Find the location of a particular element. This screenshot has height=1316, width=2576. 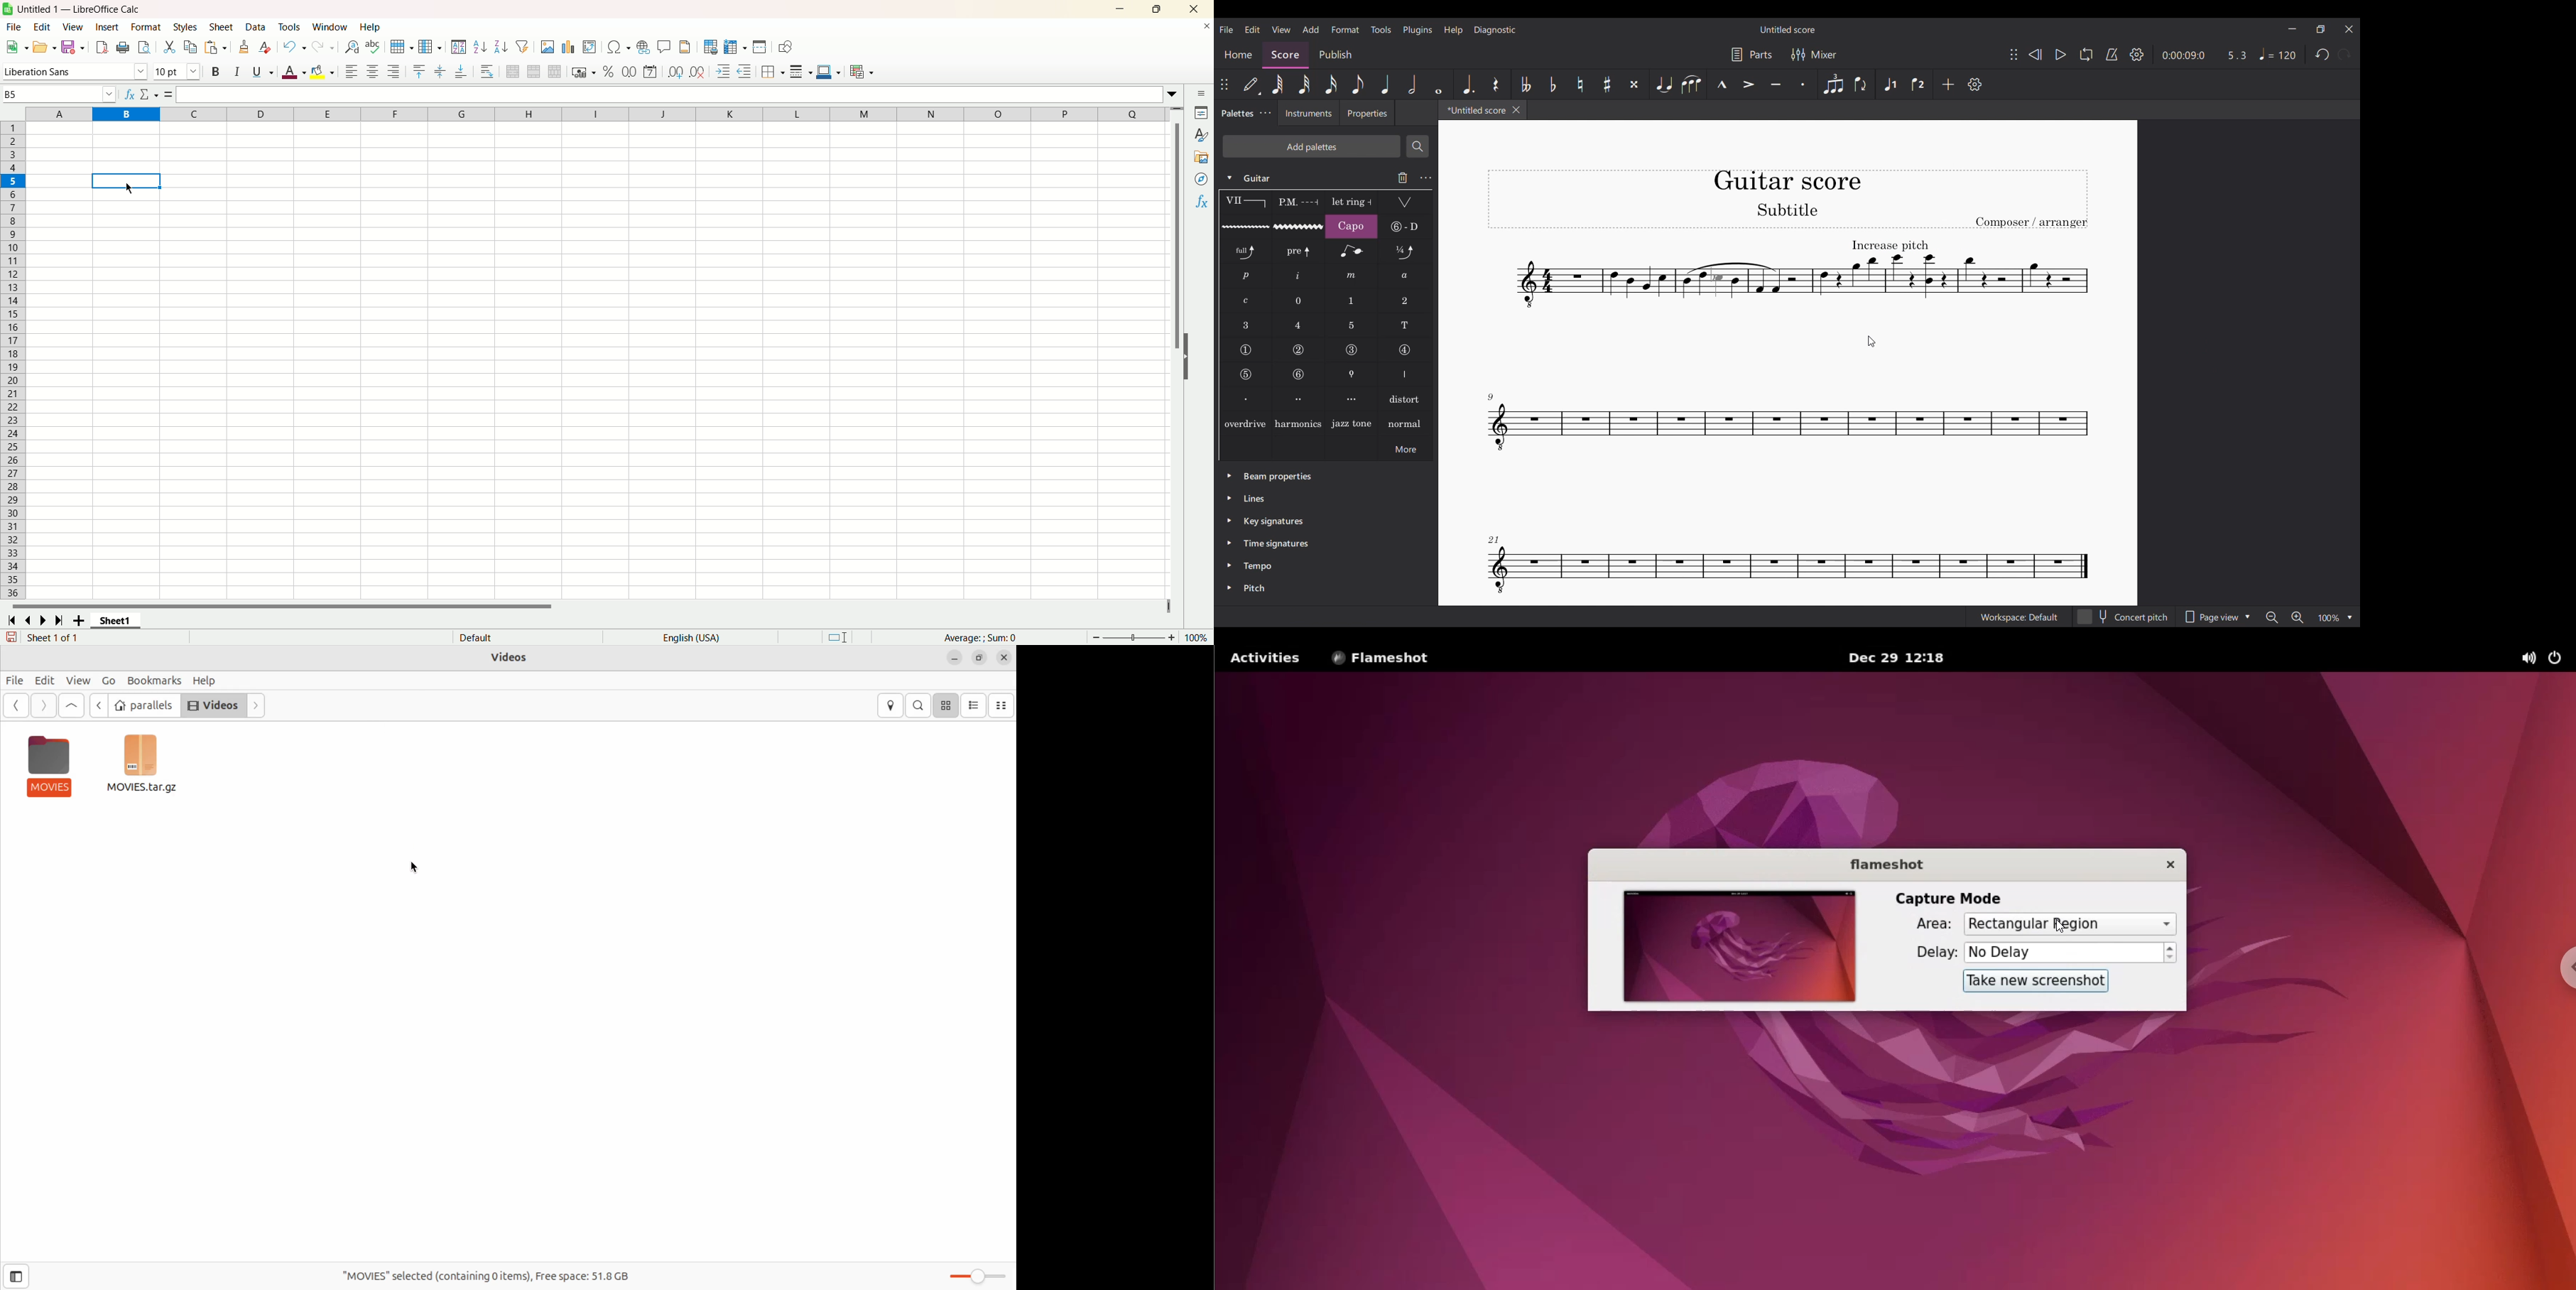

movies is located at coordinates (51, 764).